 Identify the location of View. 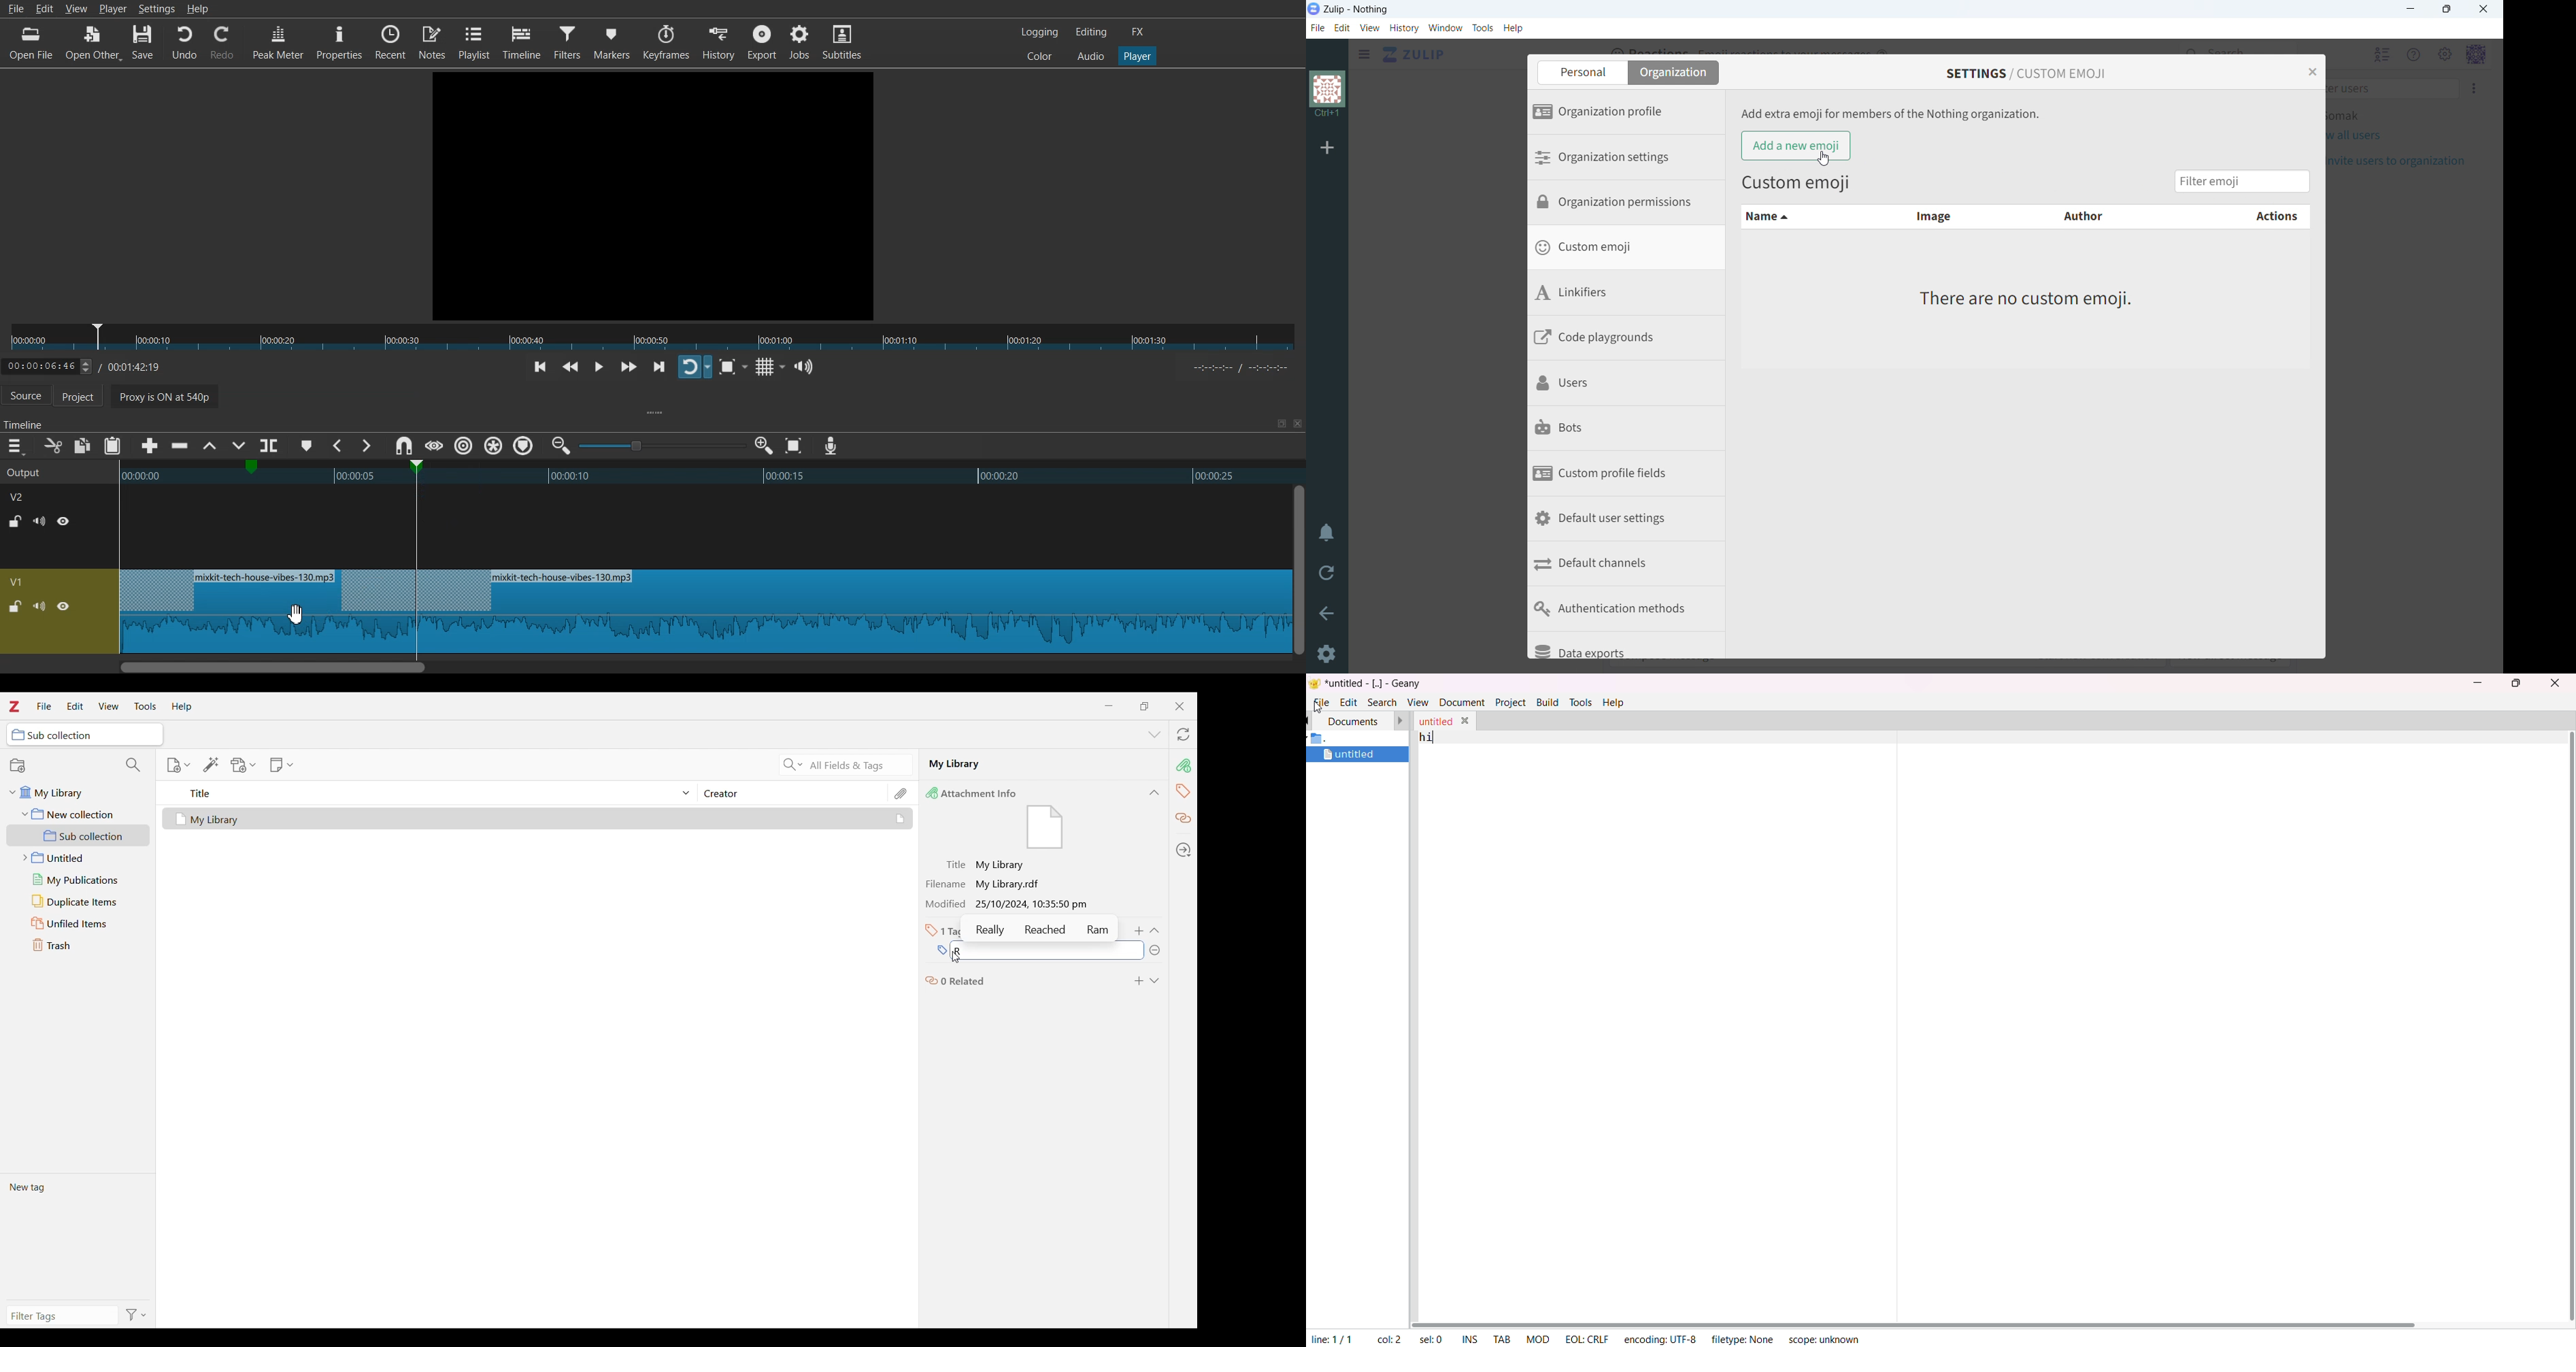
(76, 10).